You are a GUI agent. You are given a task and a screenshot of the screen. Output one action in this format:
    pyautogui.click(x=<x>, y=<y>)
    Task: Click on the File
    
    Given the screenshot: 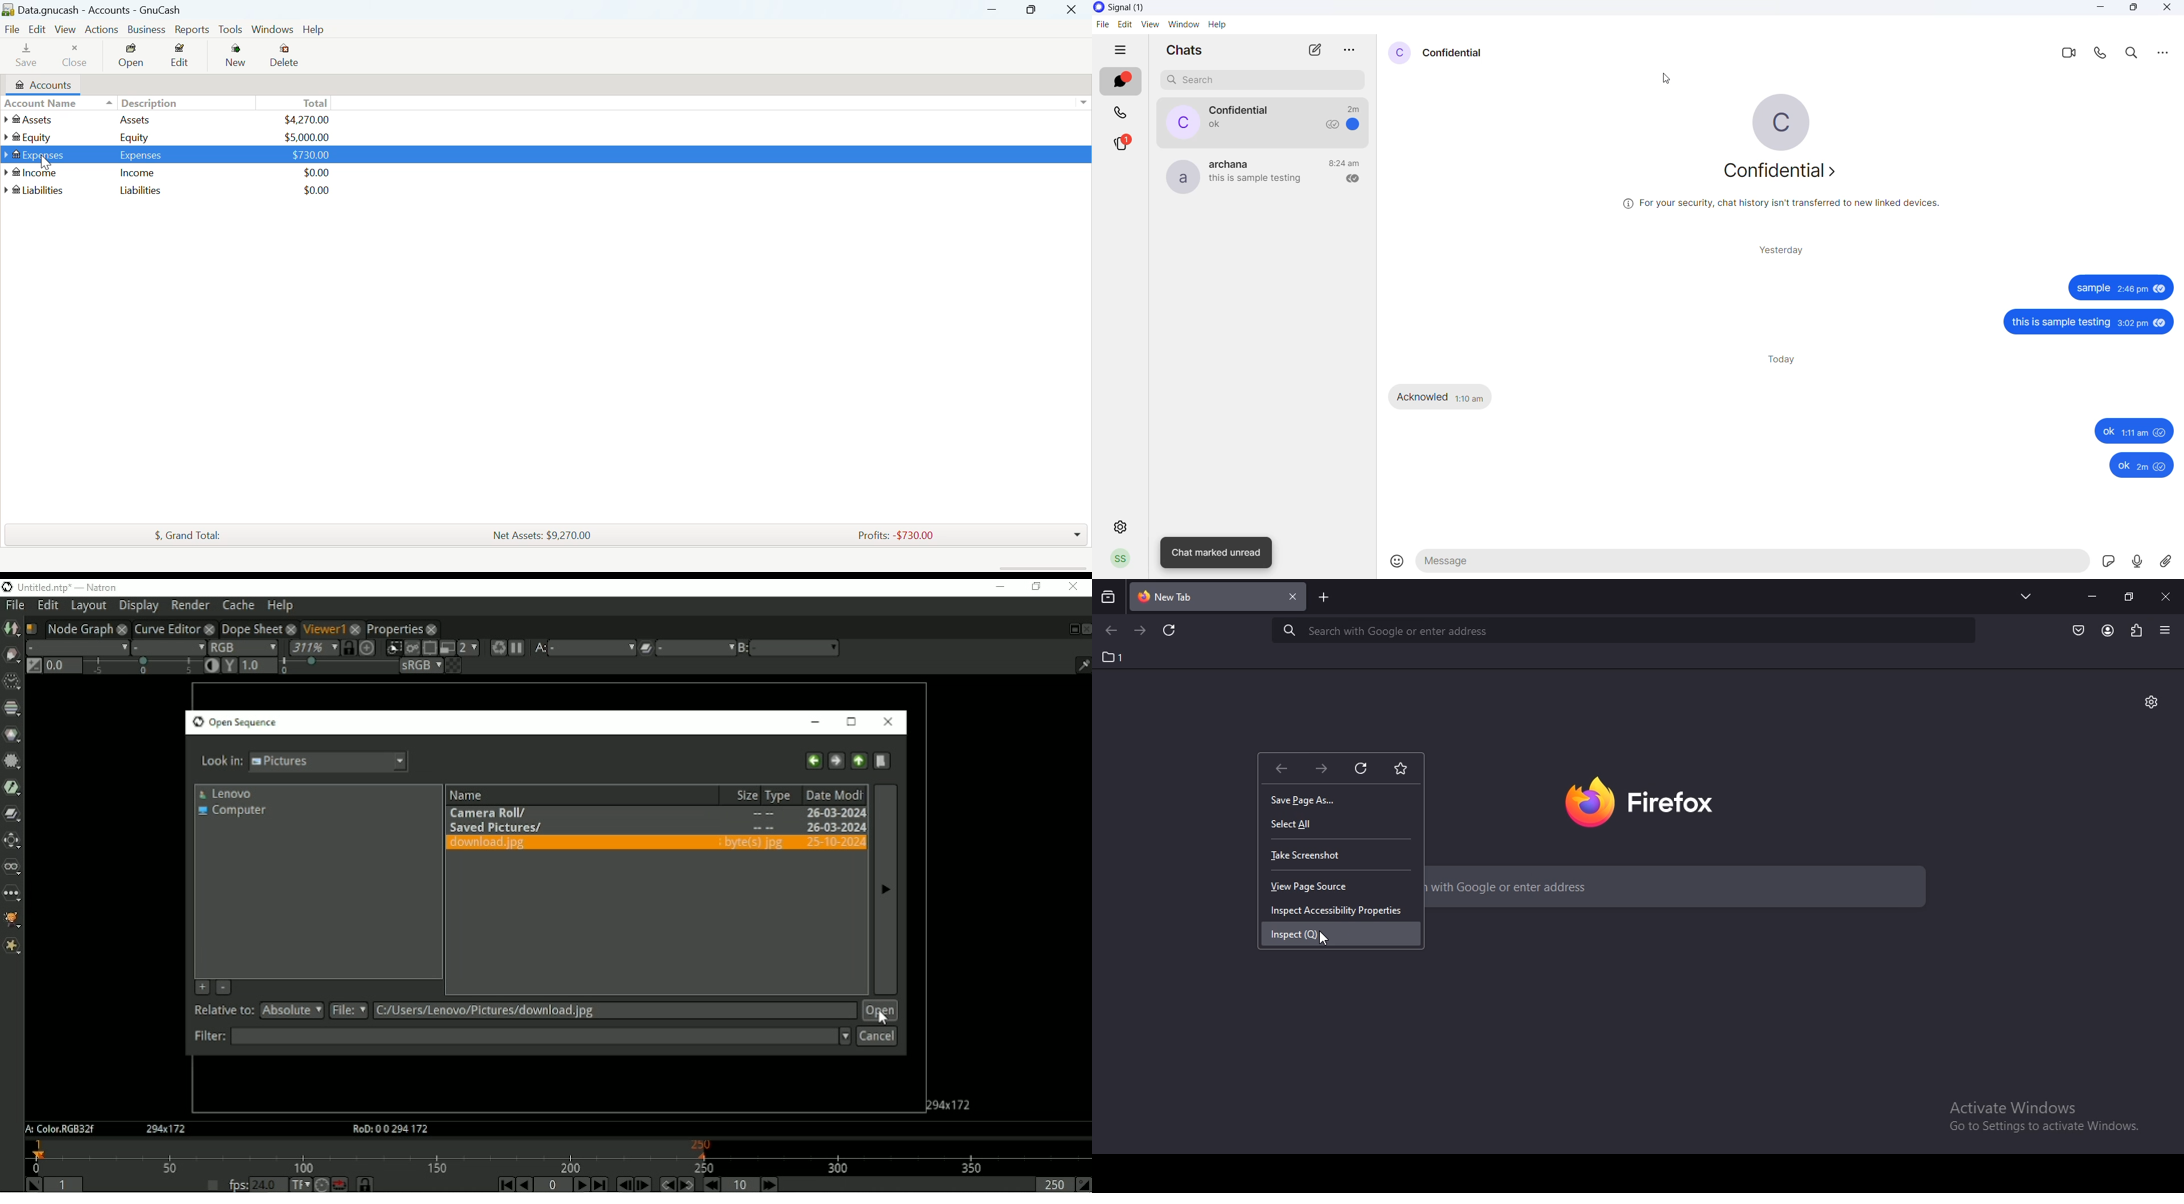 What is the action you would take?
    pyautogui.click(x=13, y=28)
    